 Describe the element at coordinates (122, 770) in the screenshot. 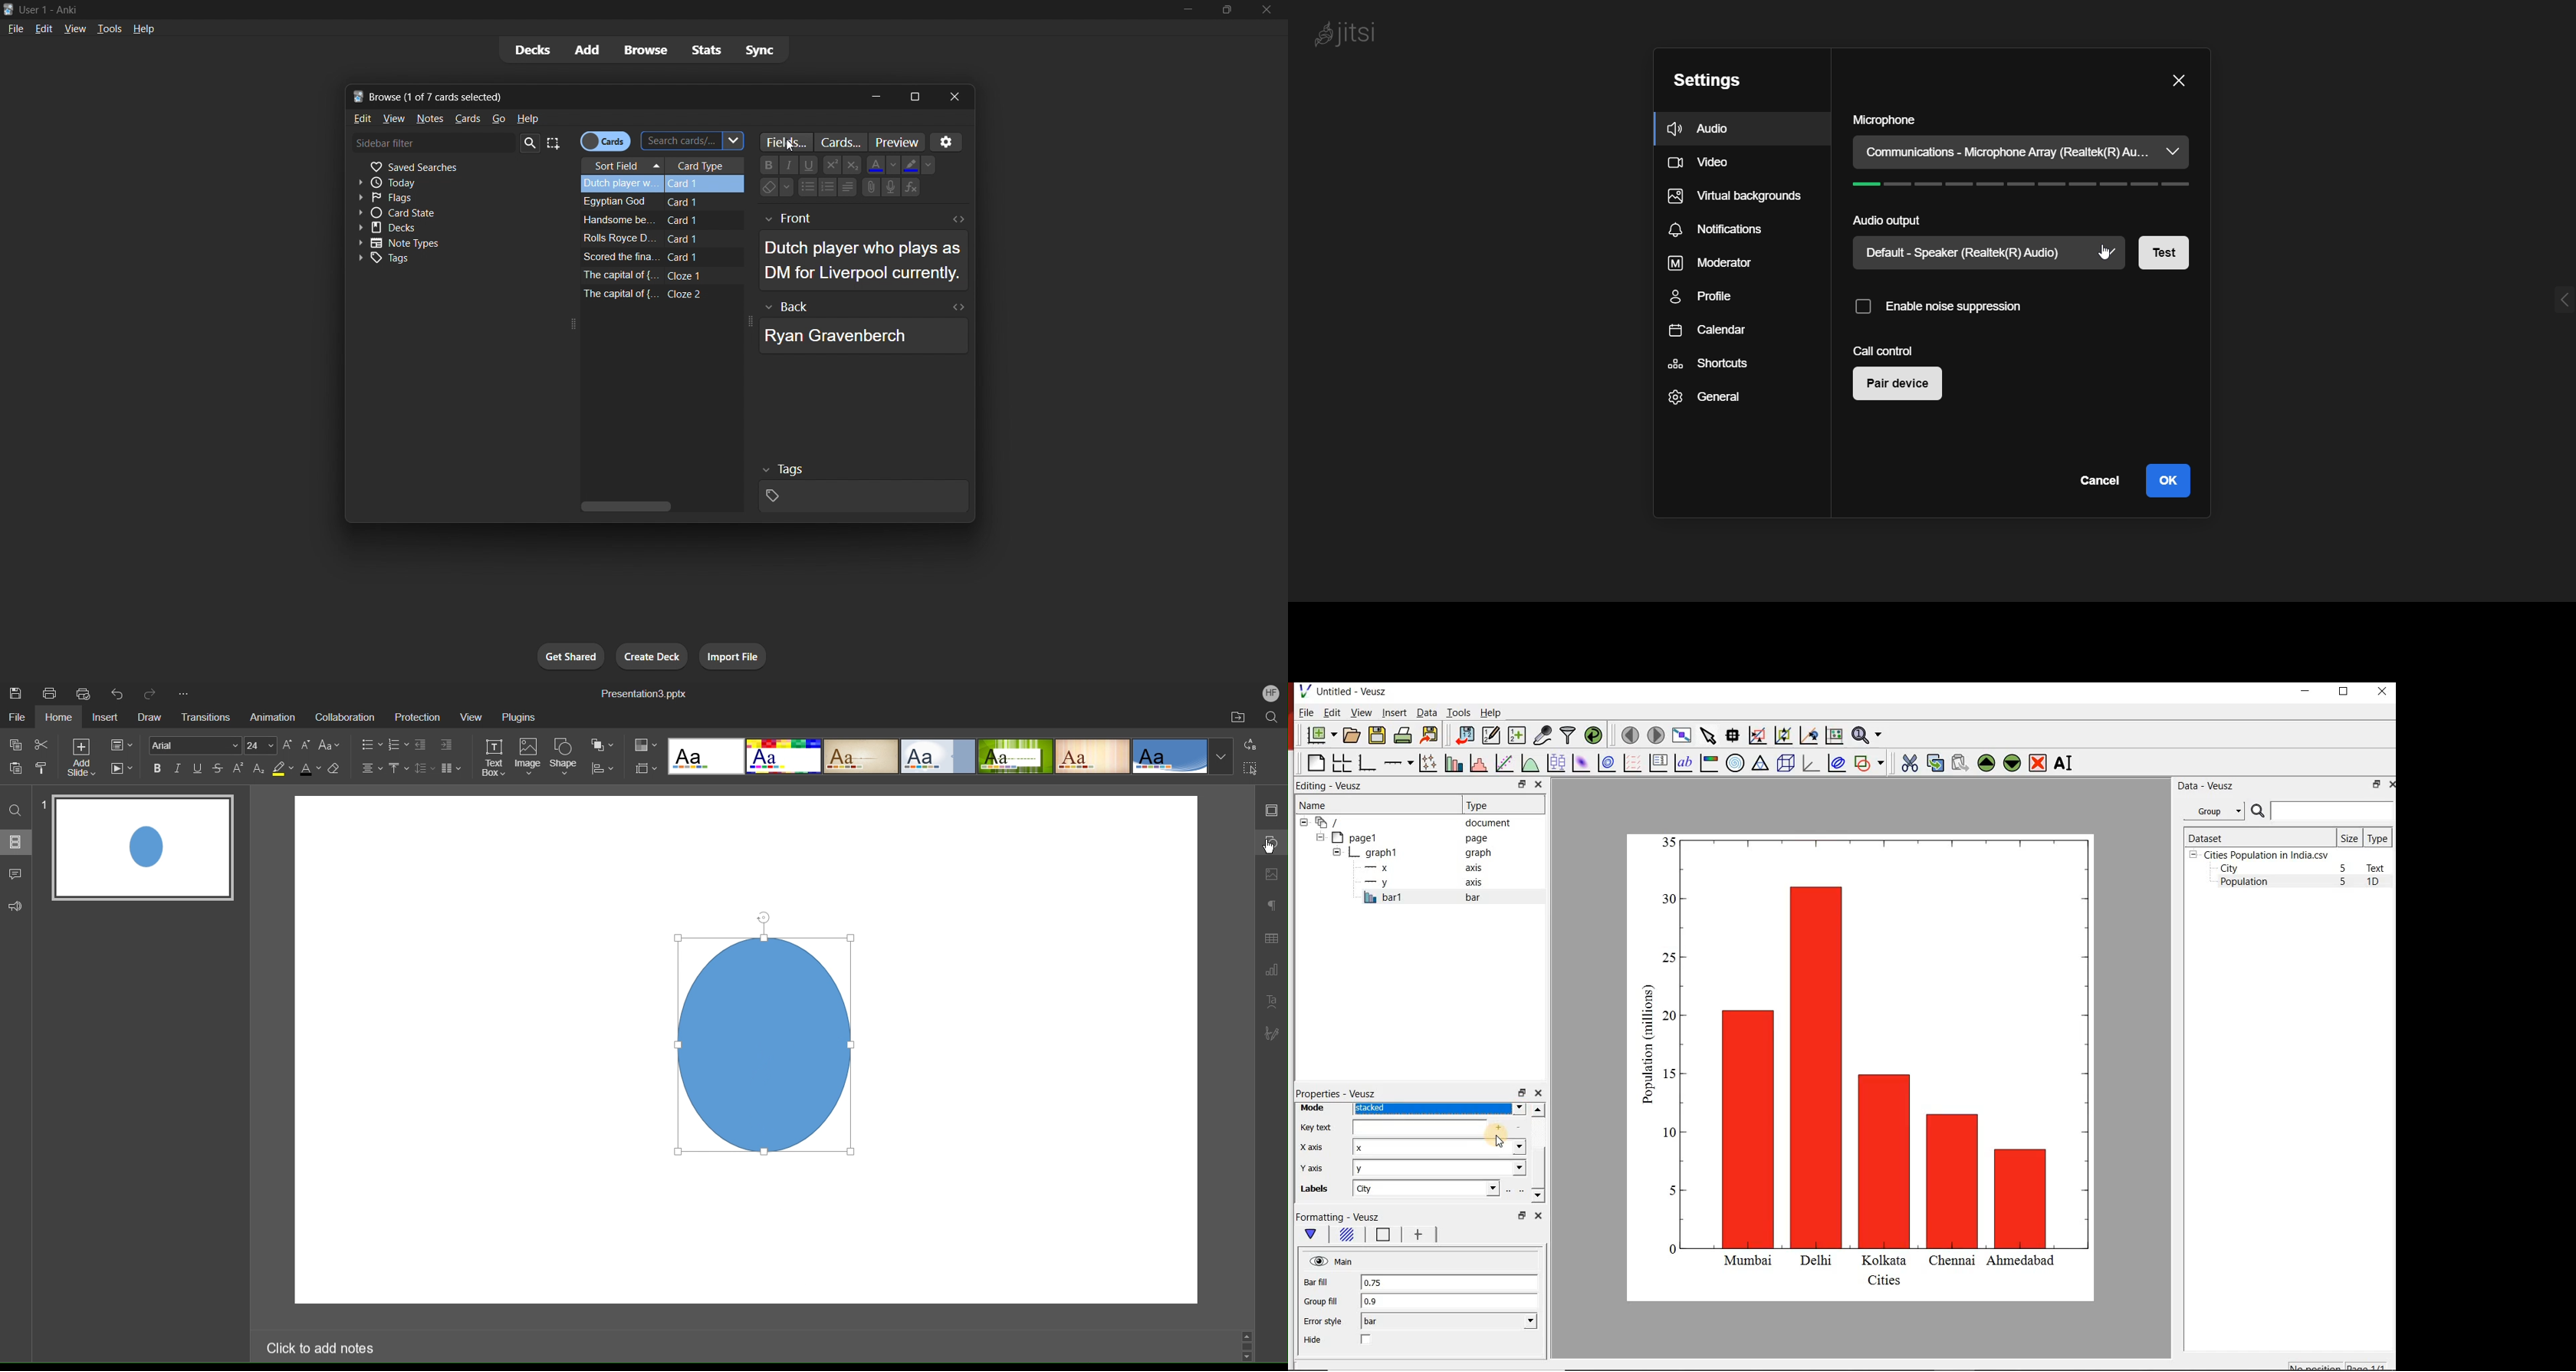

I see `Playback` at that location.